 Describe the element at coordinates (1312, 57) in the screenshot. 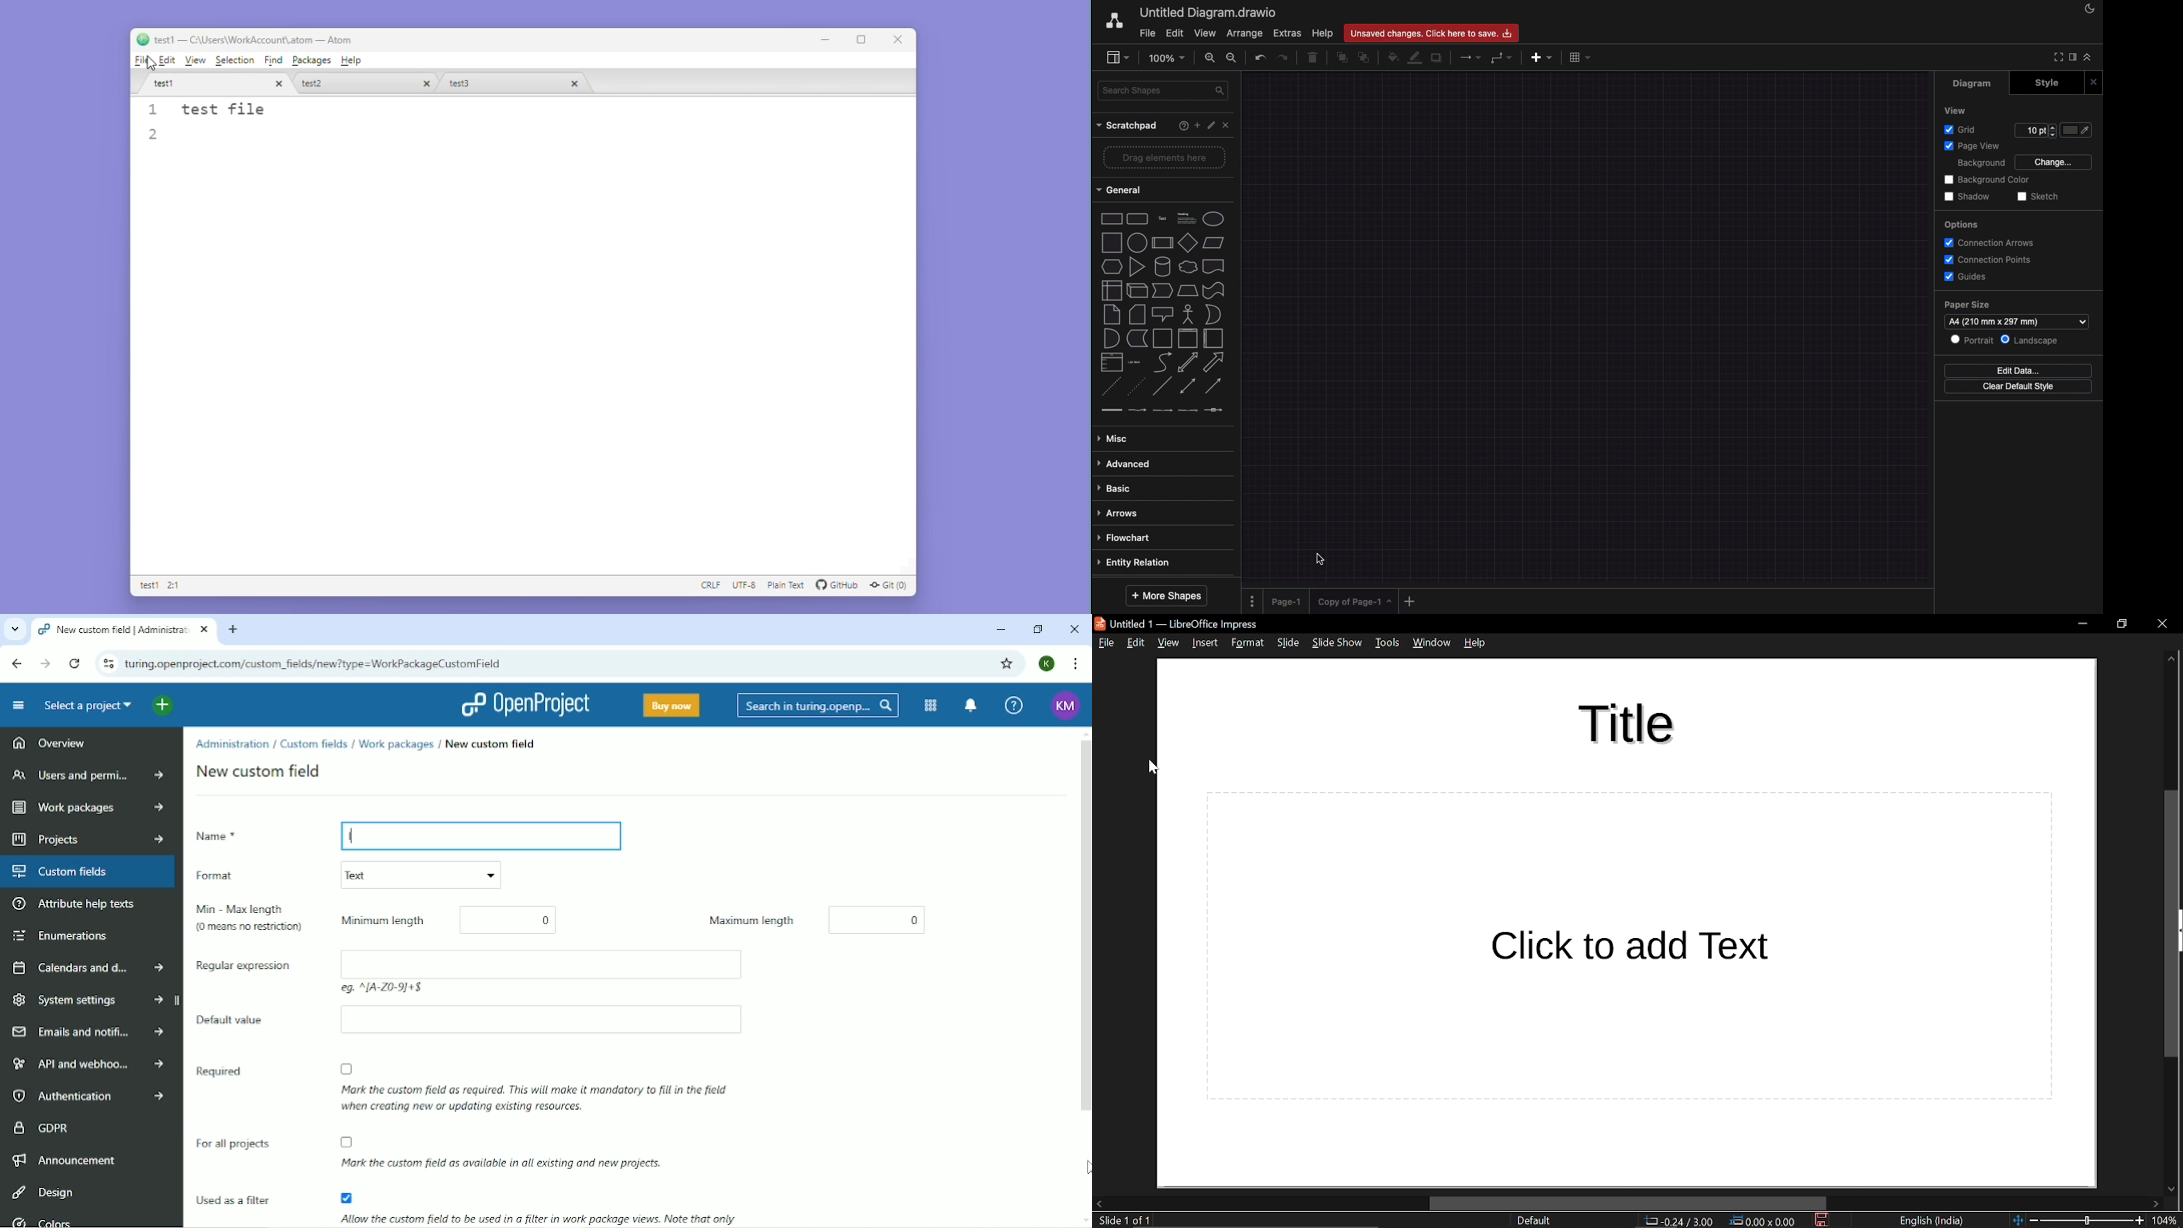

I see `delete` at that location.